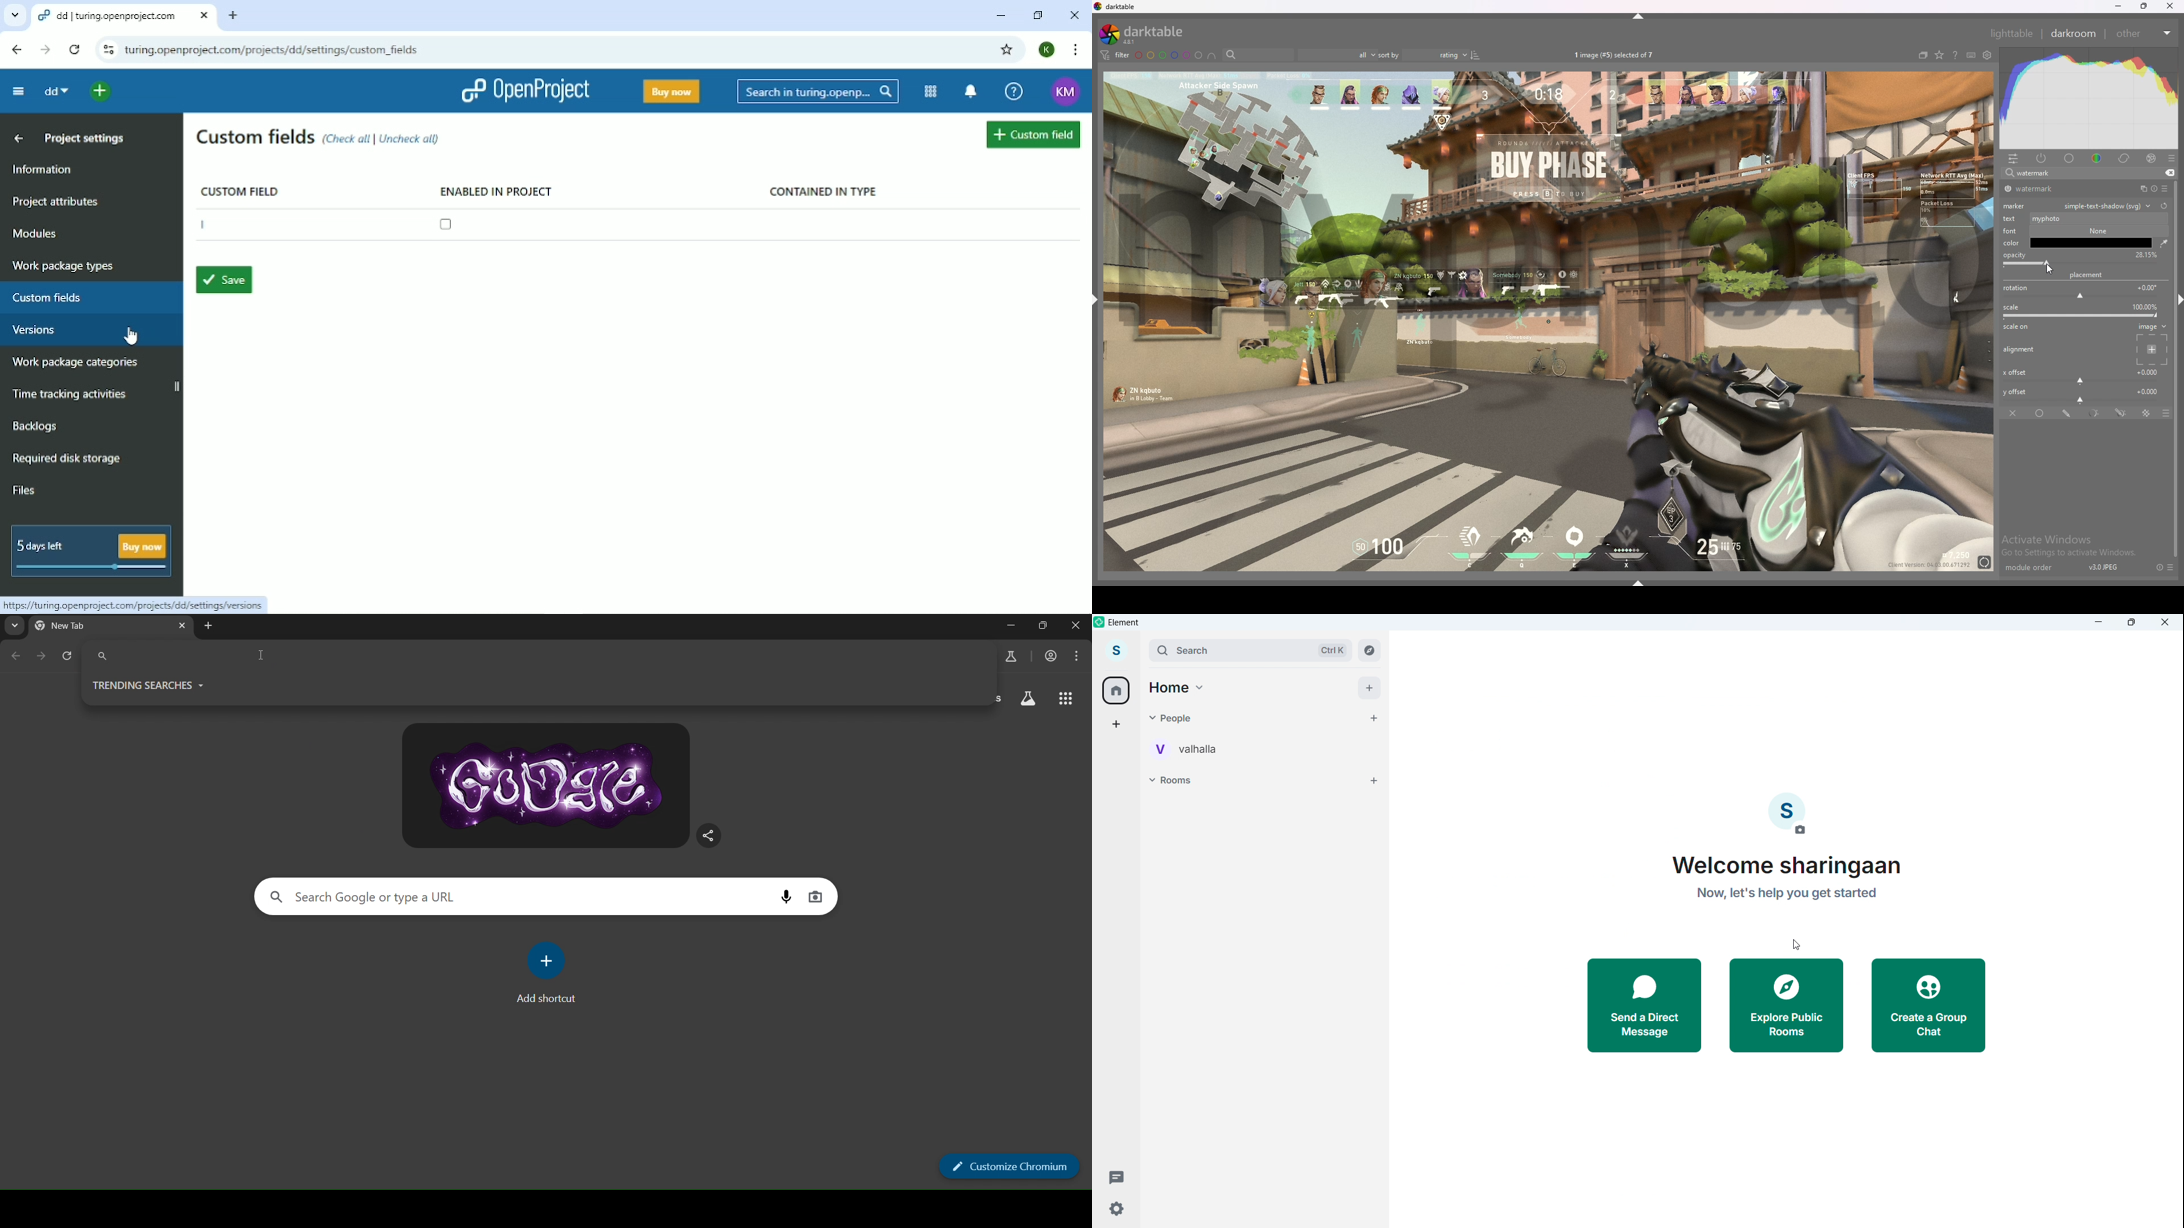  What do you see at coordinates (2070, 159) in the screenshot?
I see `base` at bounding box center [2070, 159].